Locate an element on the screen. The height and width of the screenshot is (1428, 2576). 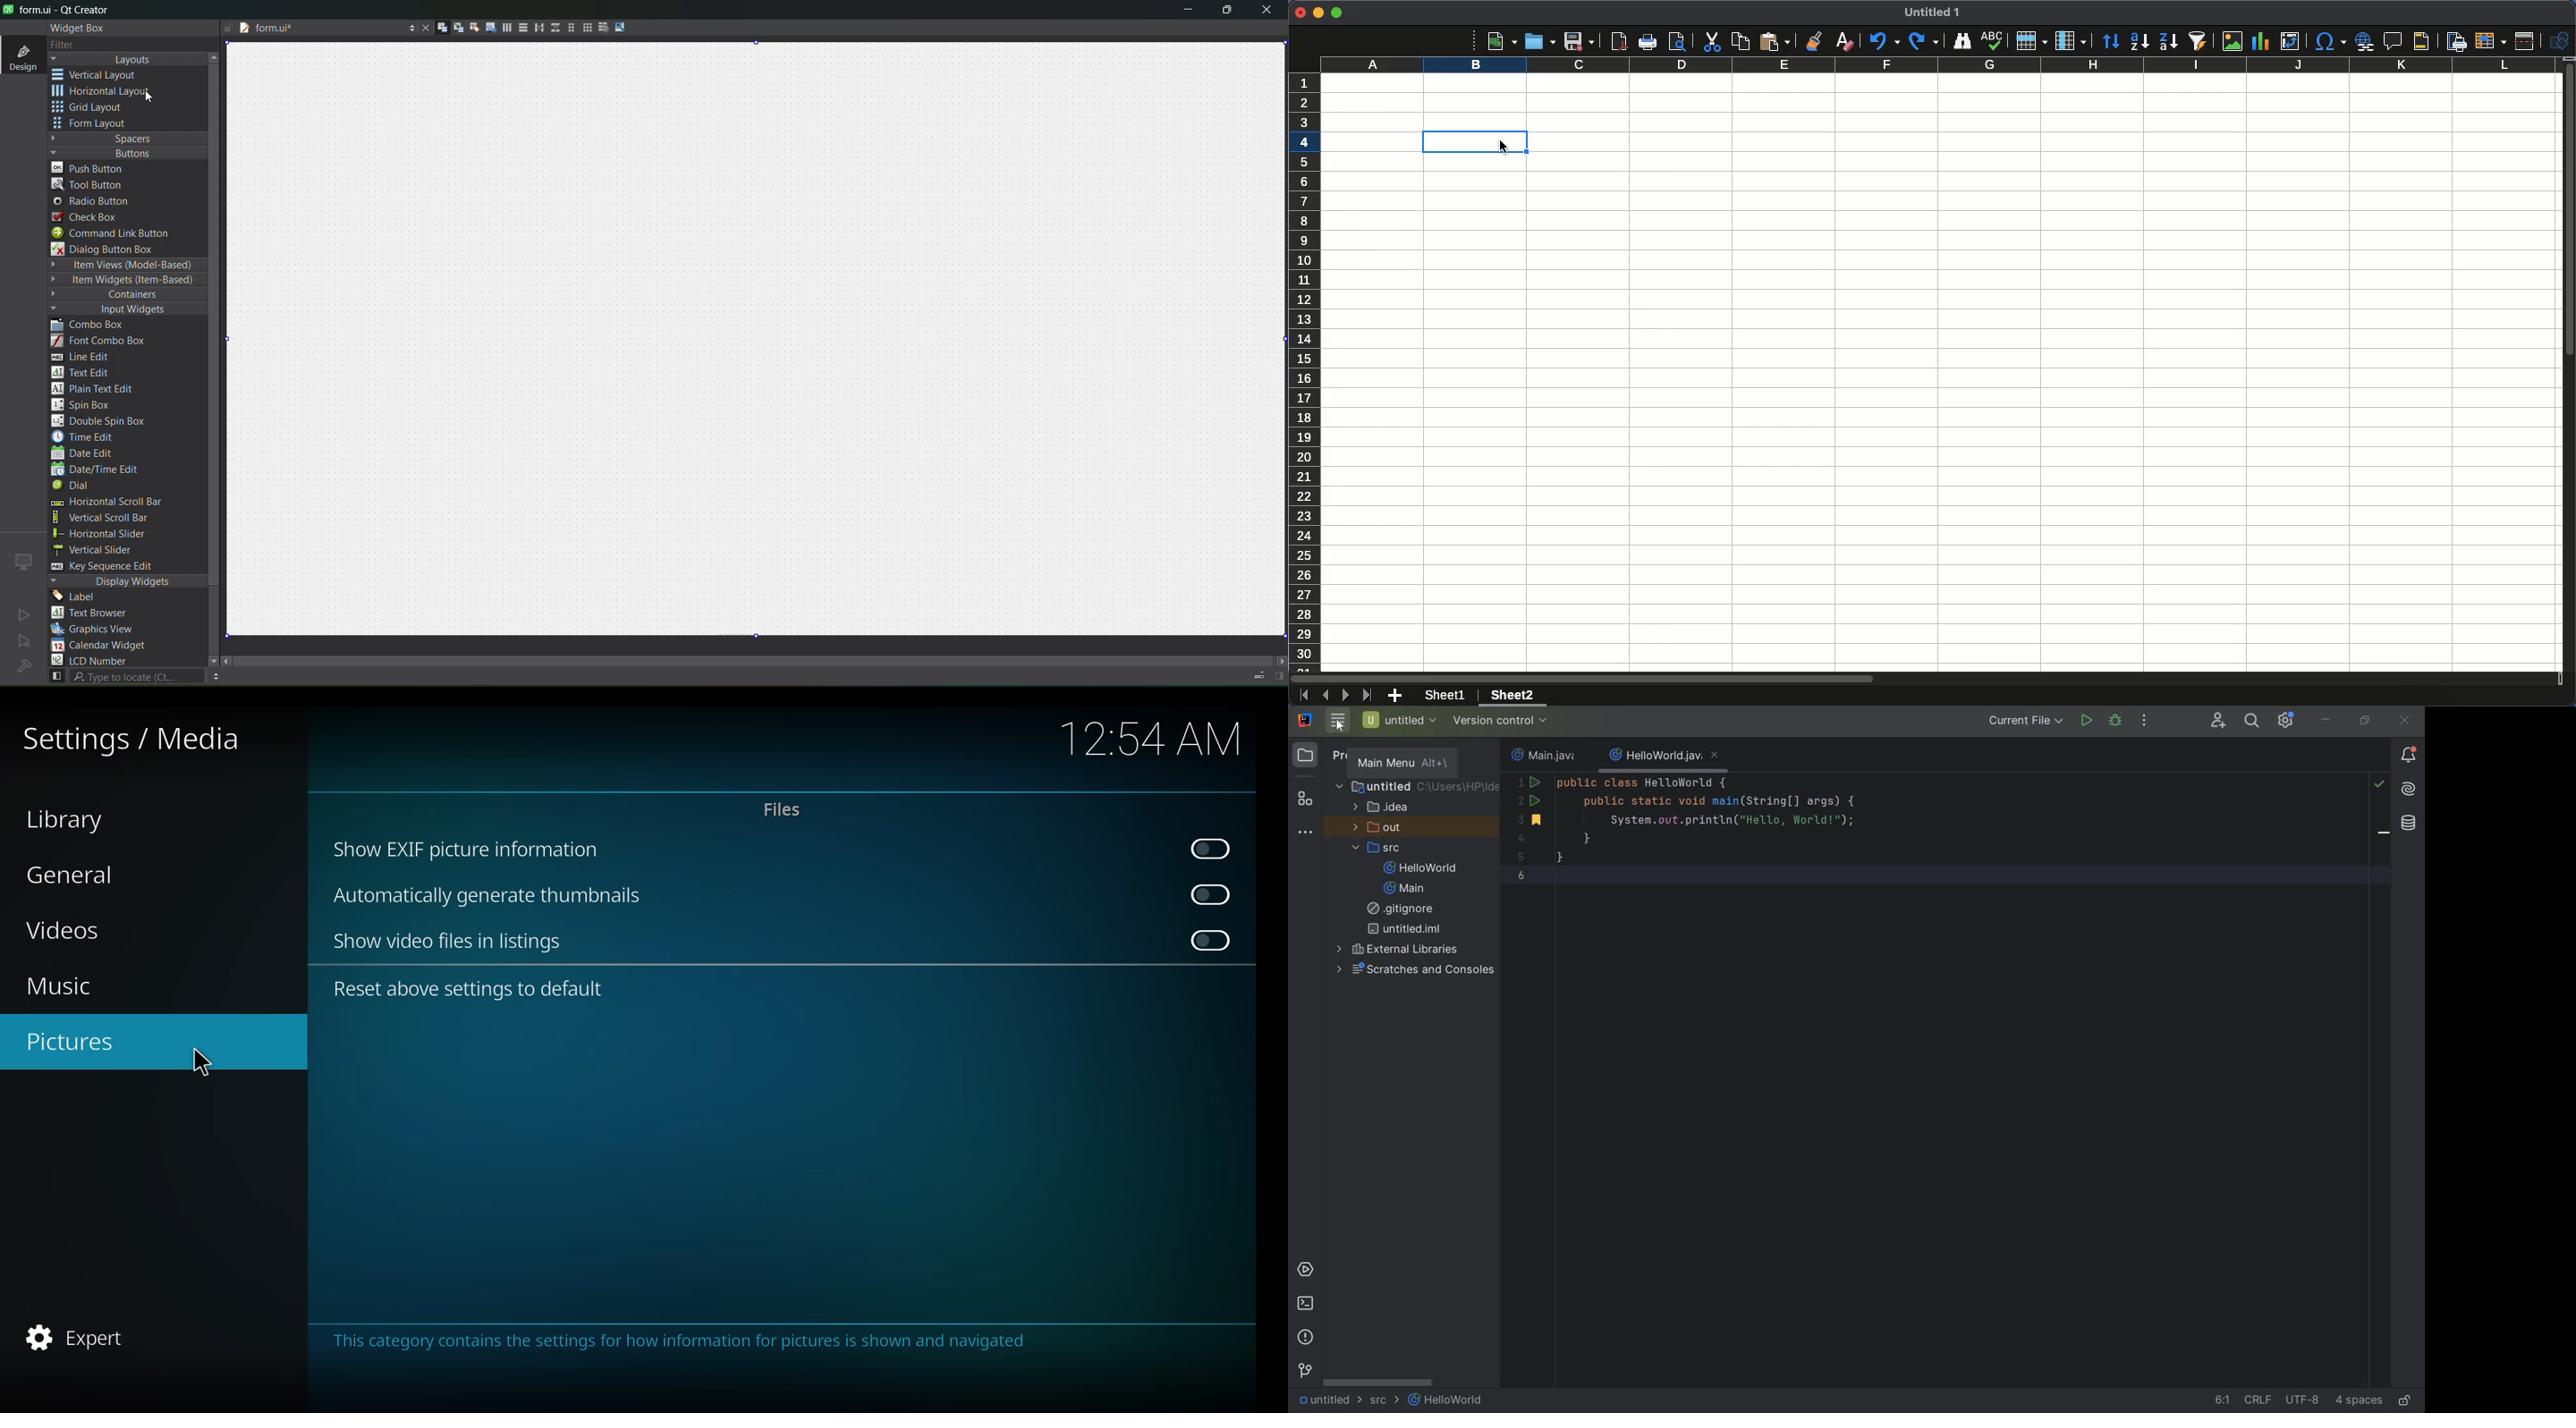
Sheet 2 is located at coordinates (1510, 697).